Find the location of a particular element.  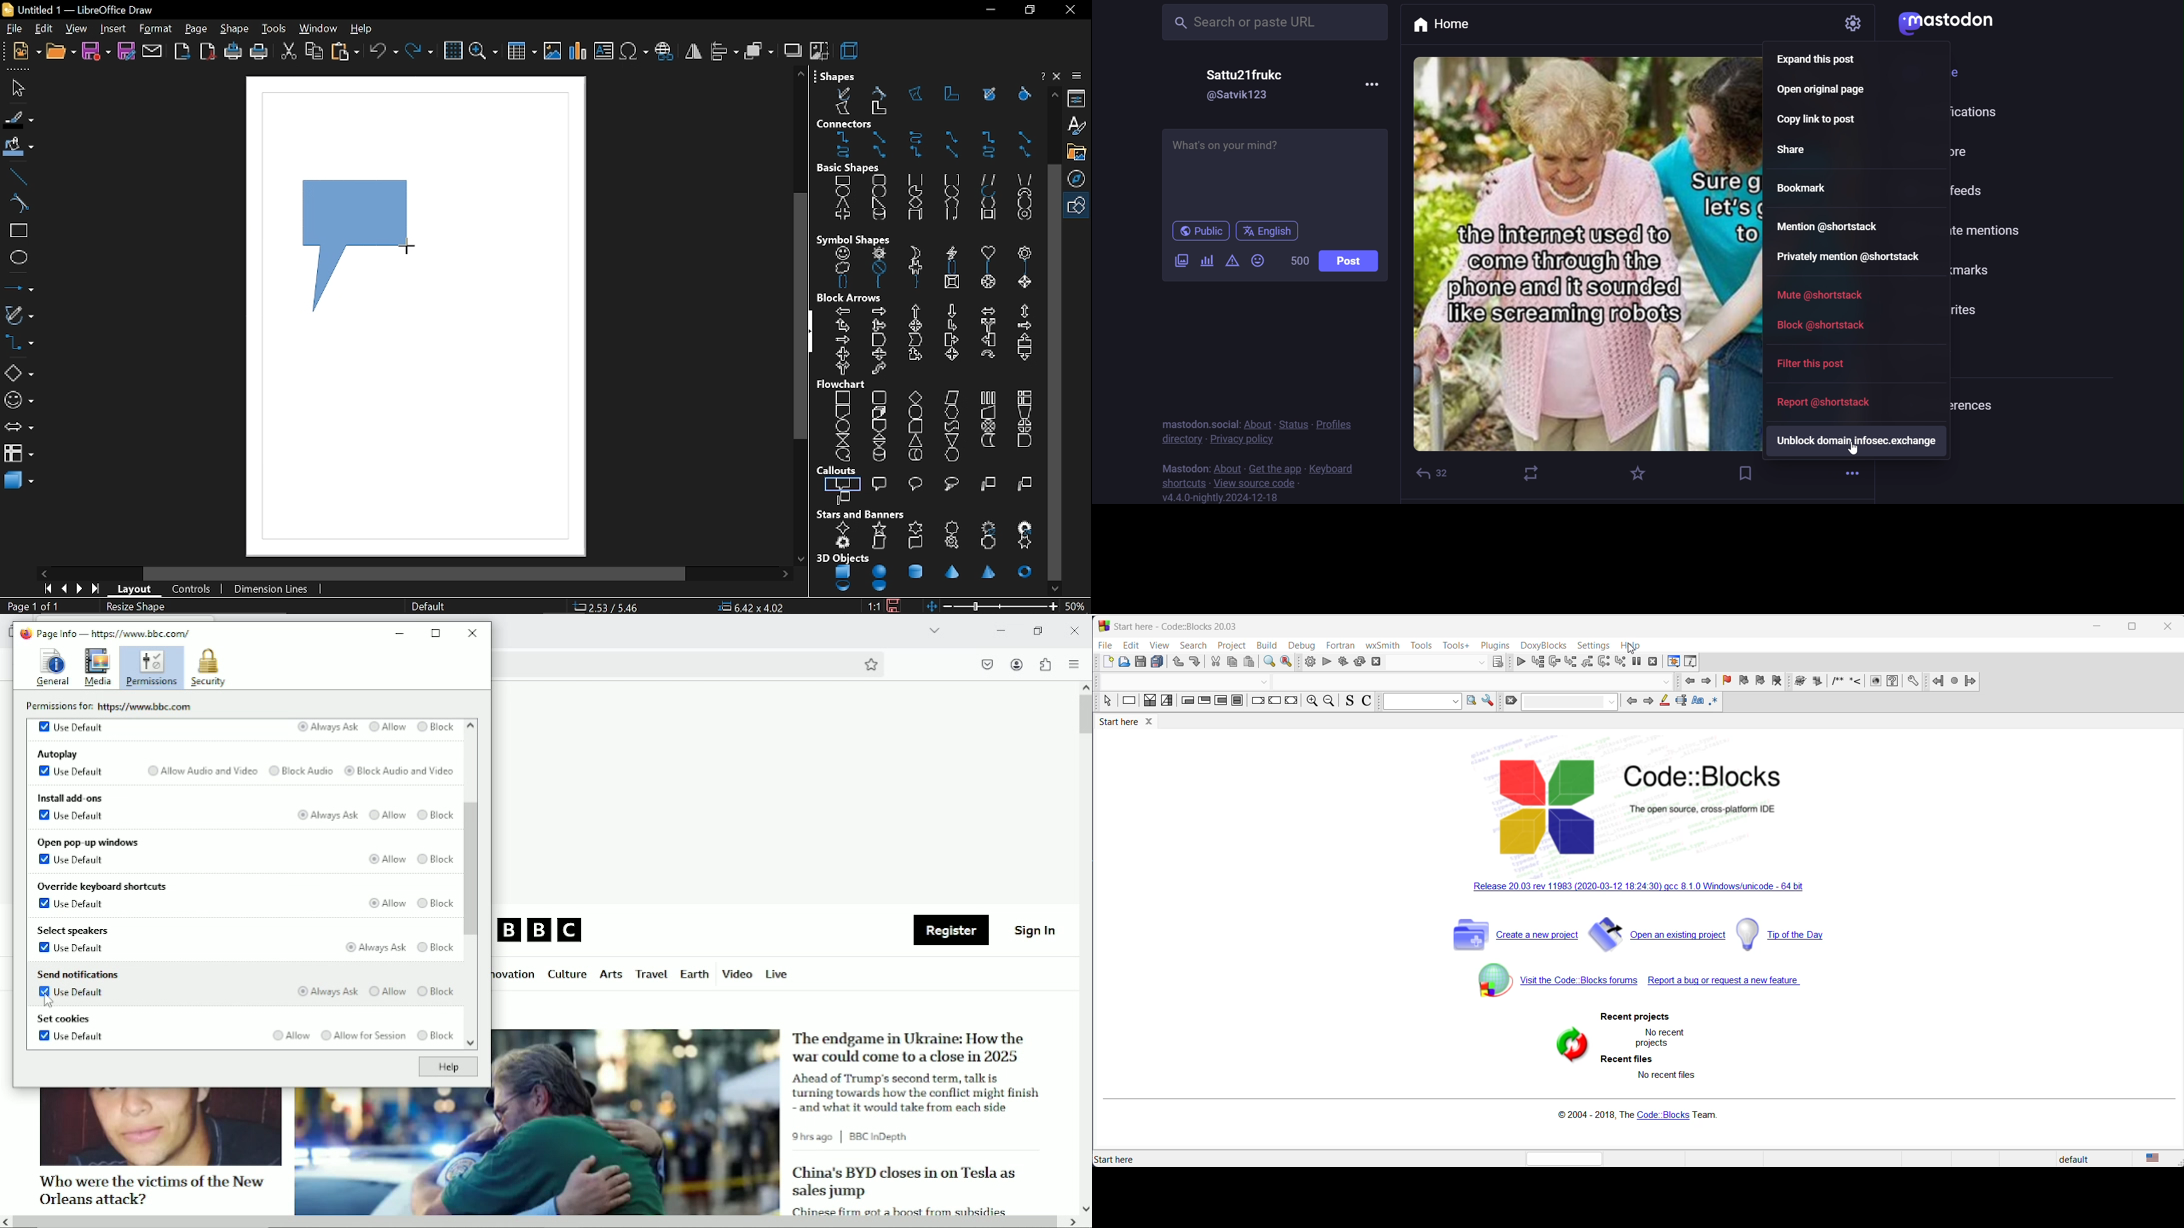

preparation is located at coordinates (953, 411).